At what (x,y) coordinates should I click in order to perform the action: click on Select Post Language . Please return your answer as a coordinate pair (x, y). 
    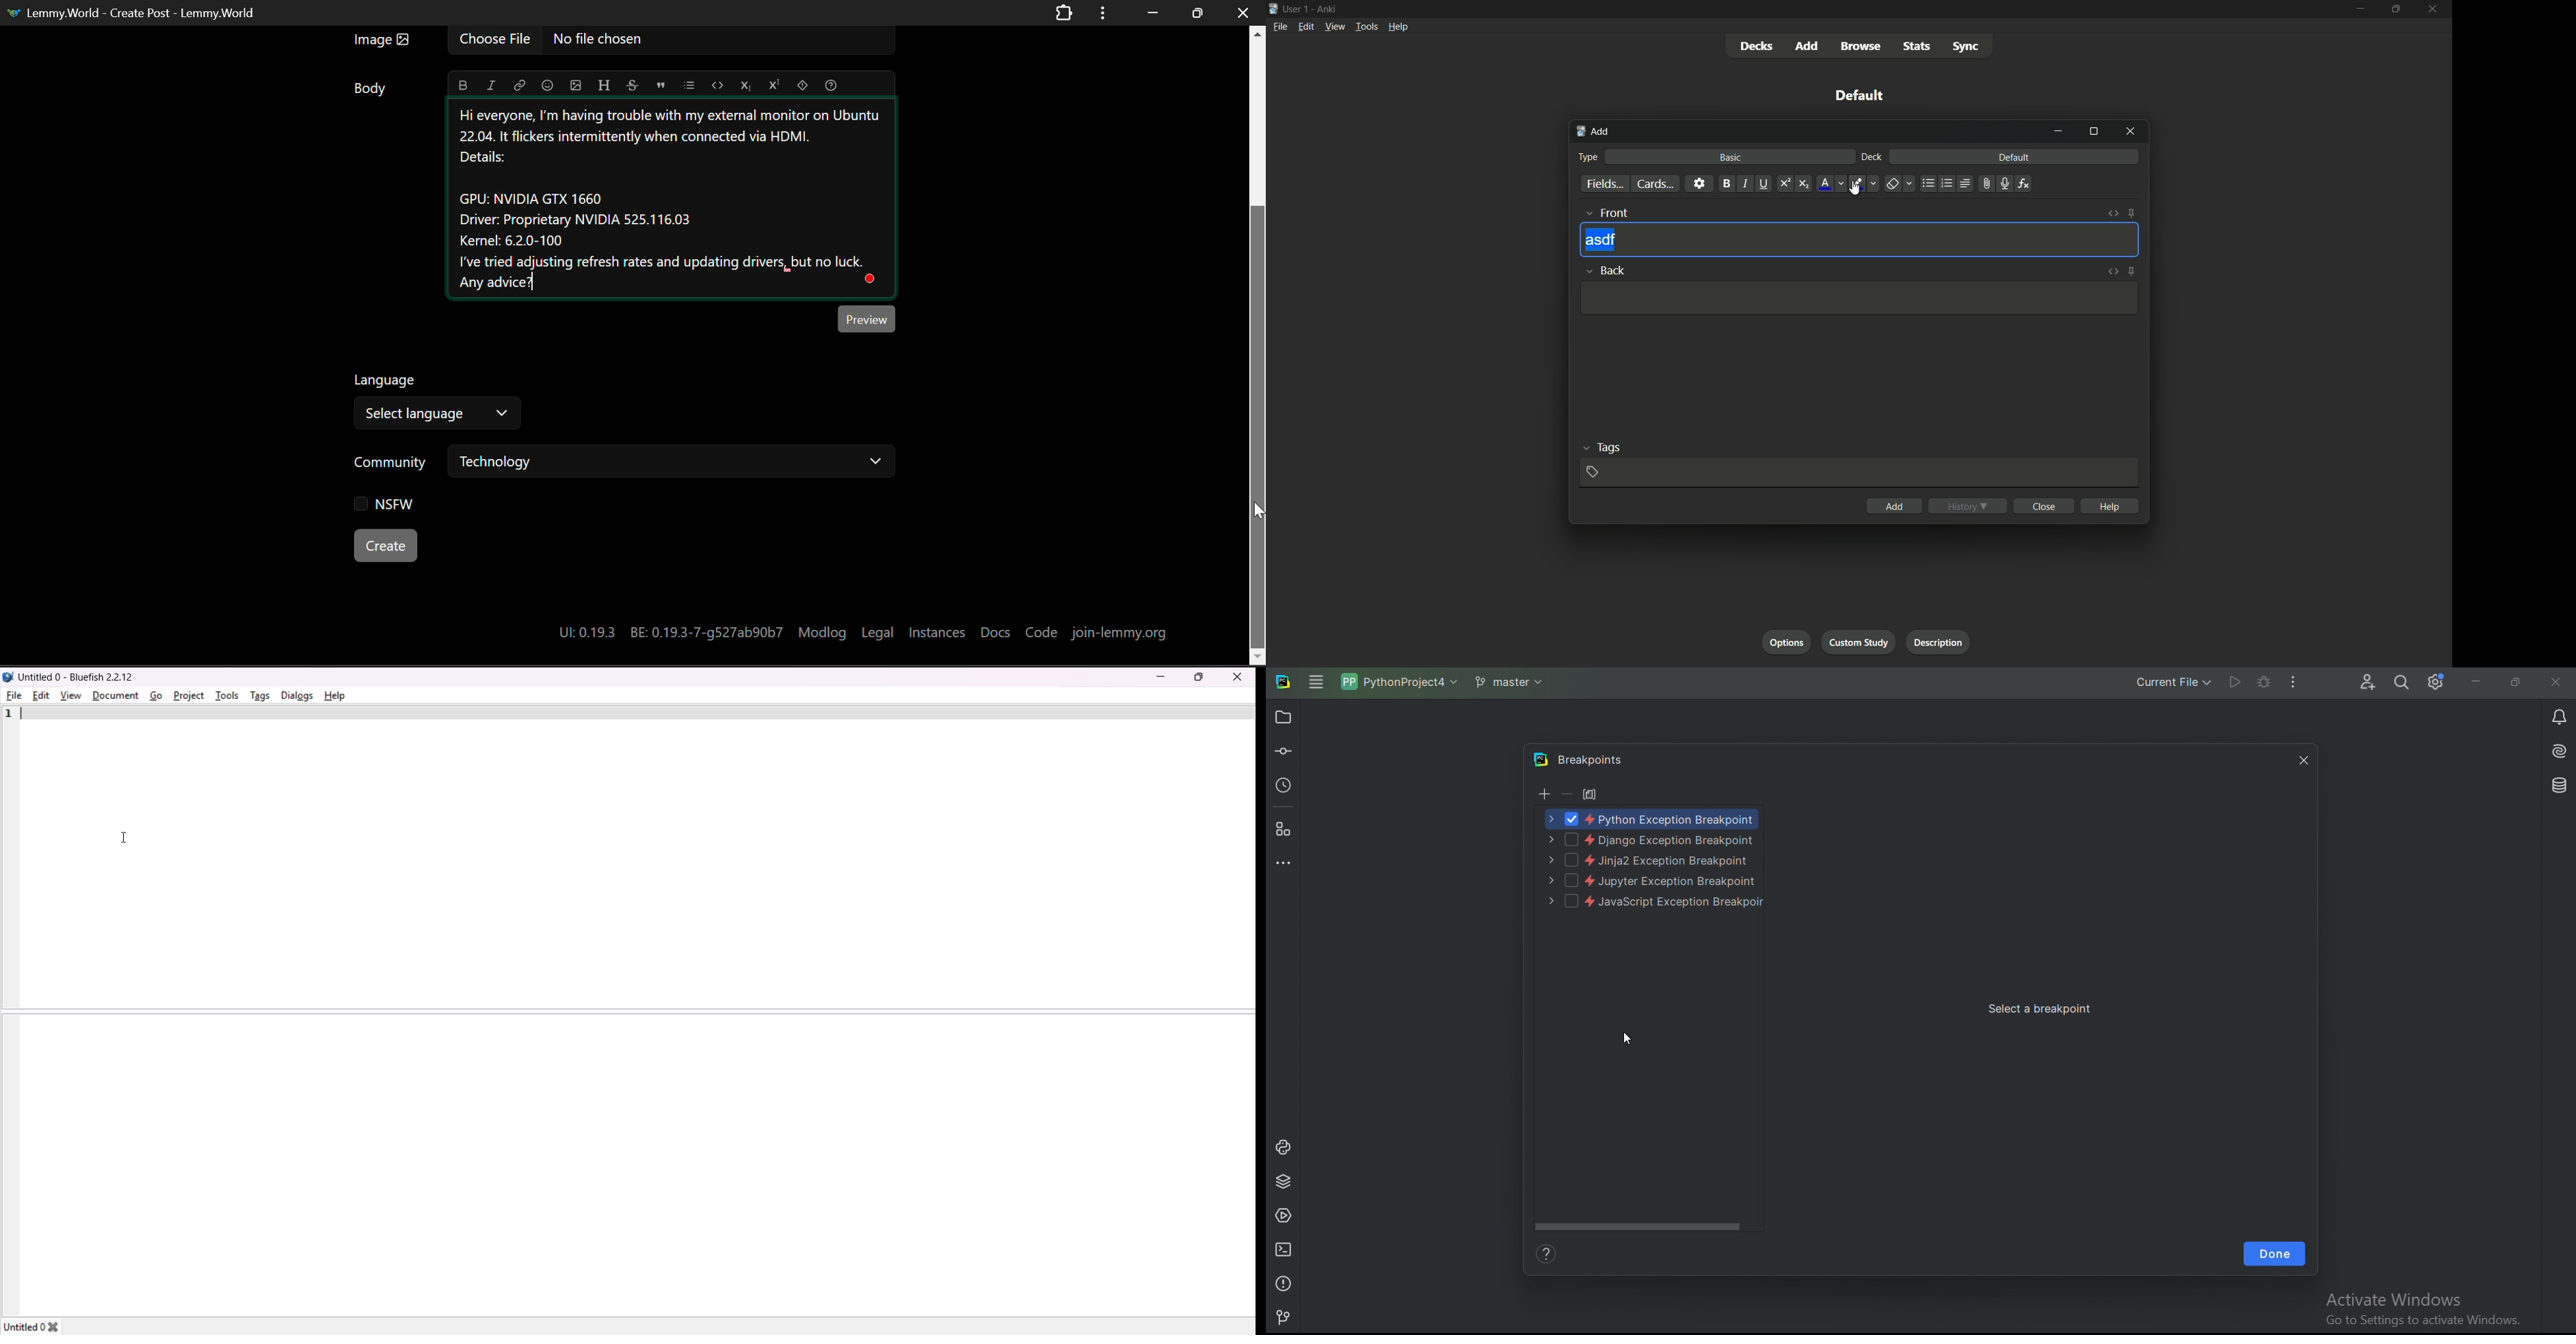
    Looking at the image, I should click on (435, 404).